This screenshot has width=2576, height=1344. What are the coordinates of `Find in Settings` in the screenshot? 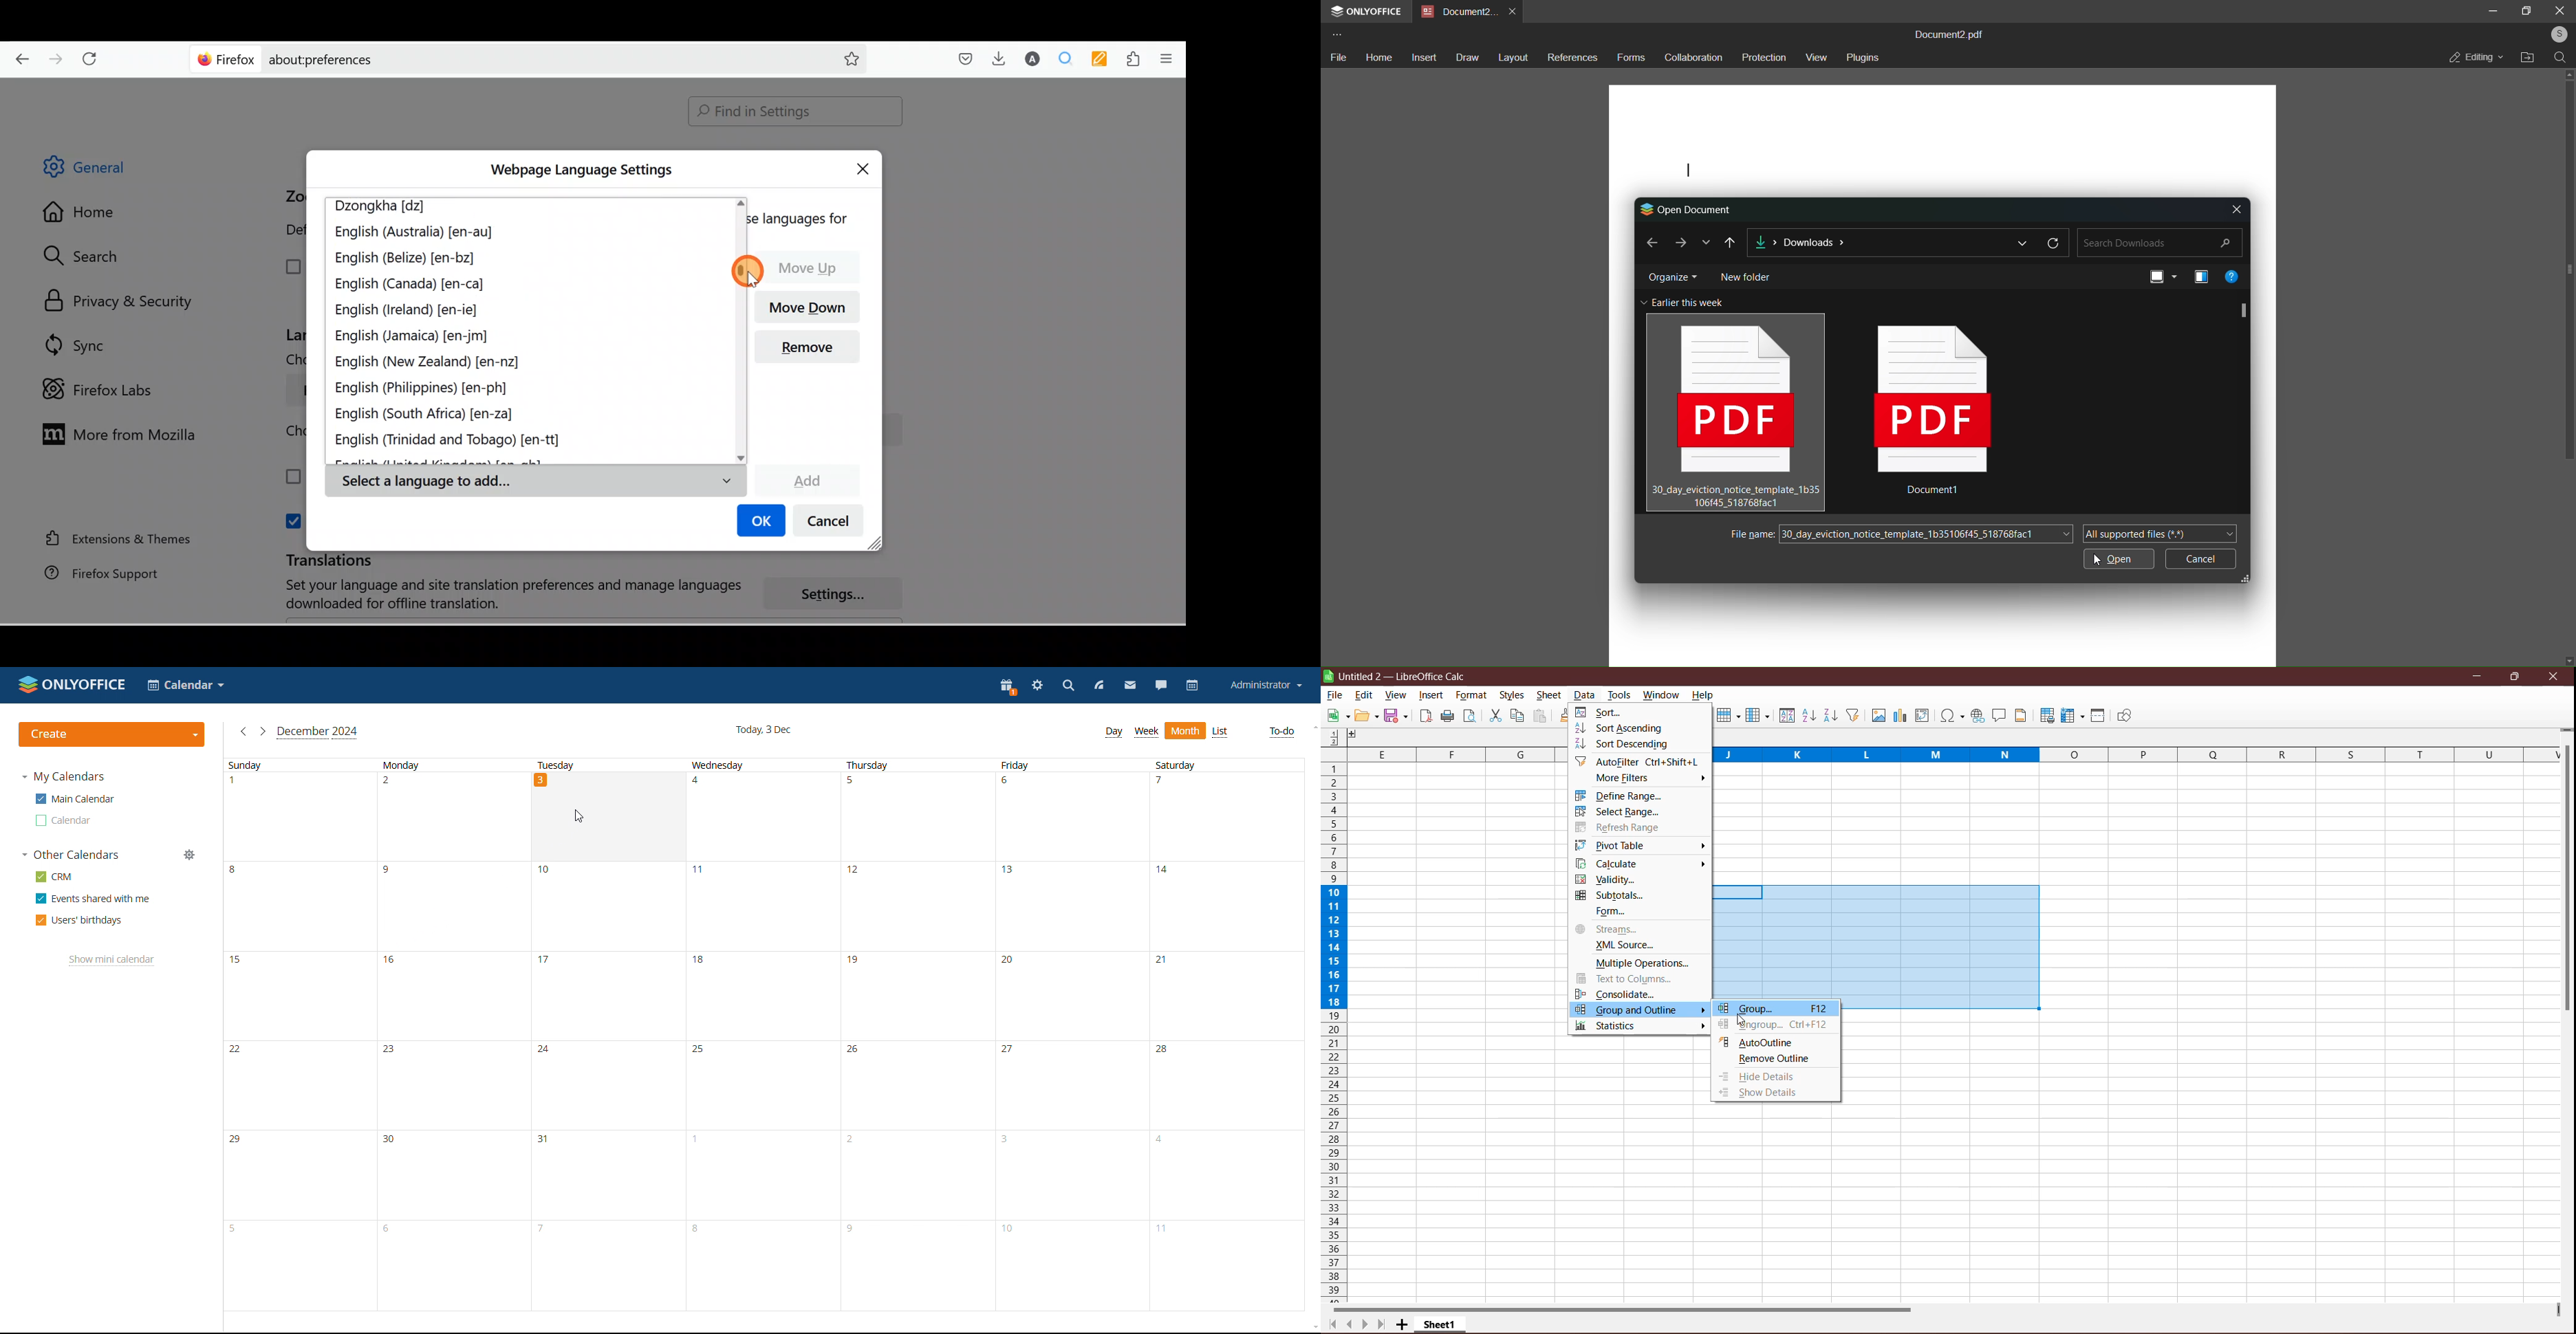 It's located at (796, 111).